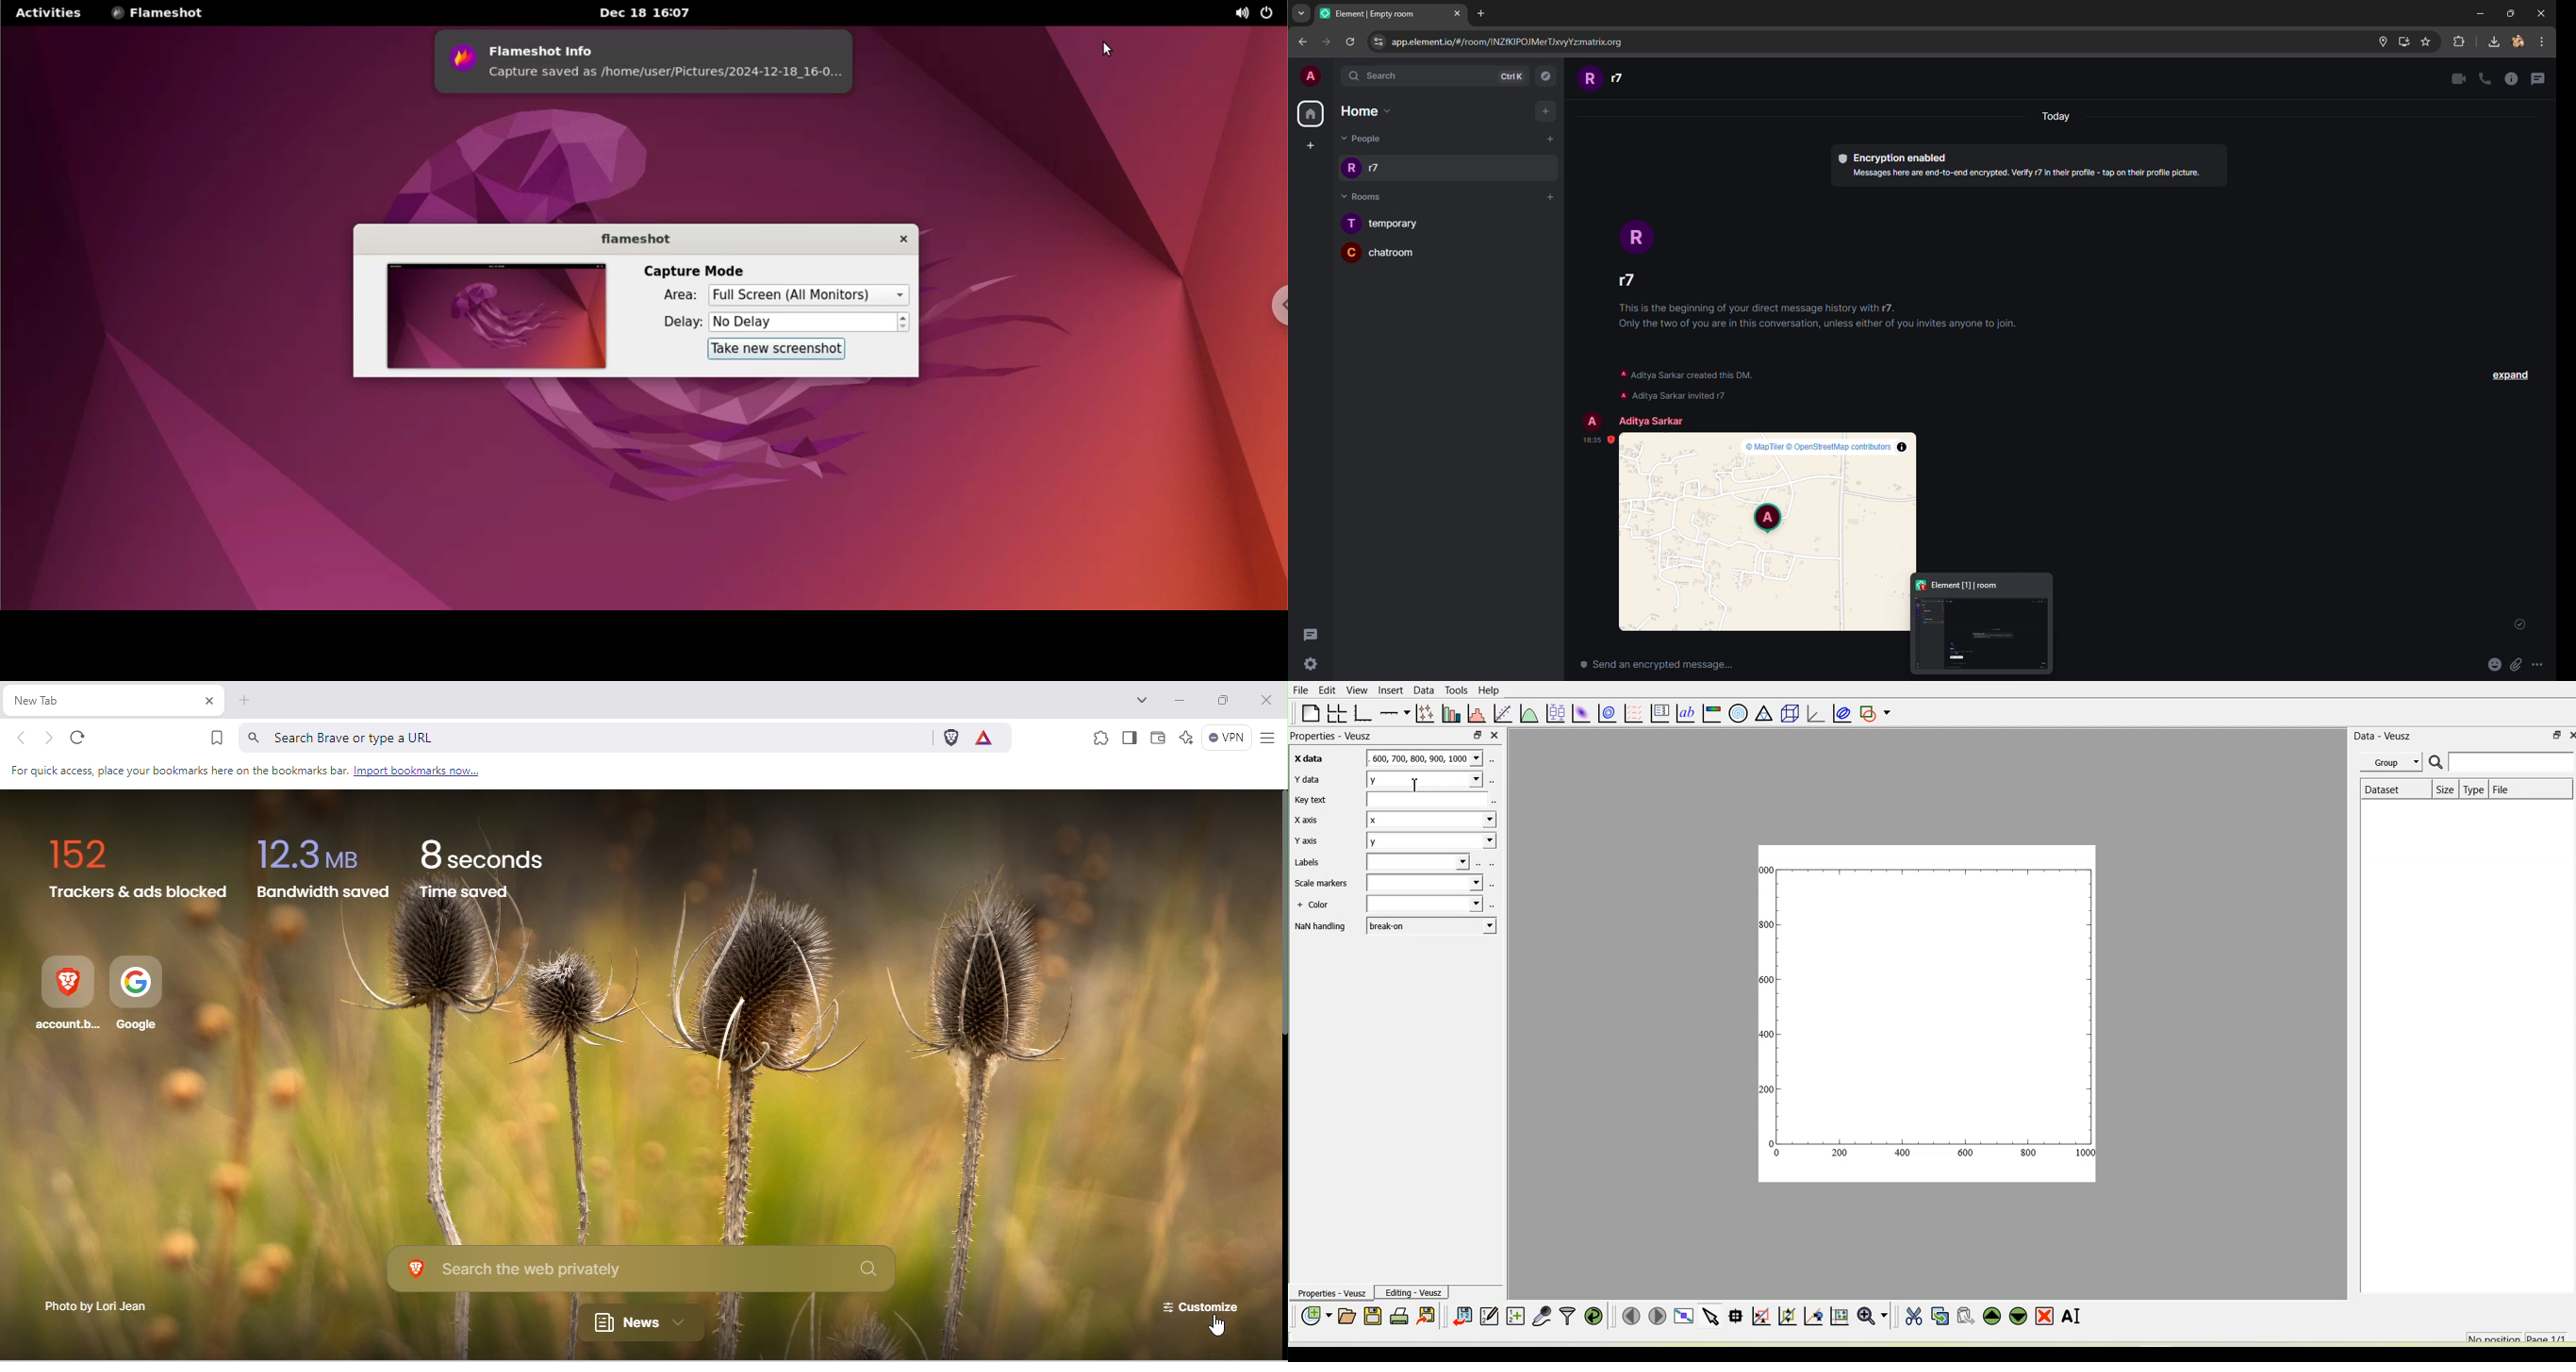  What do you see at coordinates (1320, 927) in the screenshot?
I see `NaN handling` at bounding box center [1320, 927].